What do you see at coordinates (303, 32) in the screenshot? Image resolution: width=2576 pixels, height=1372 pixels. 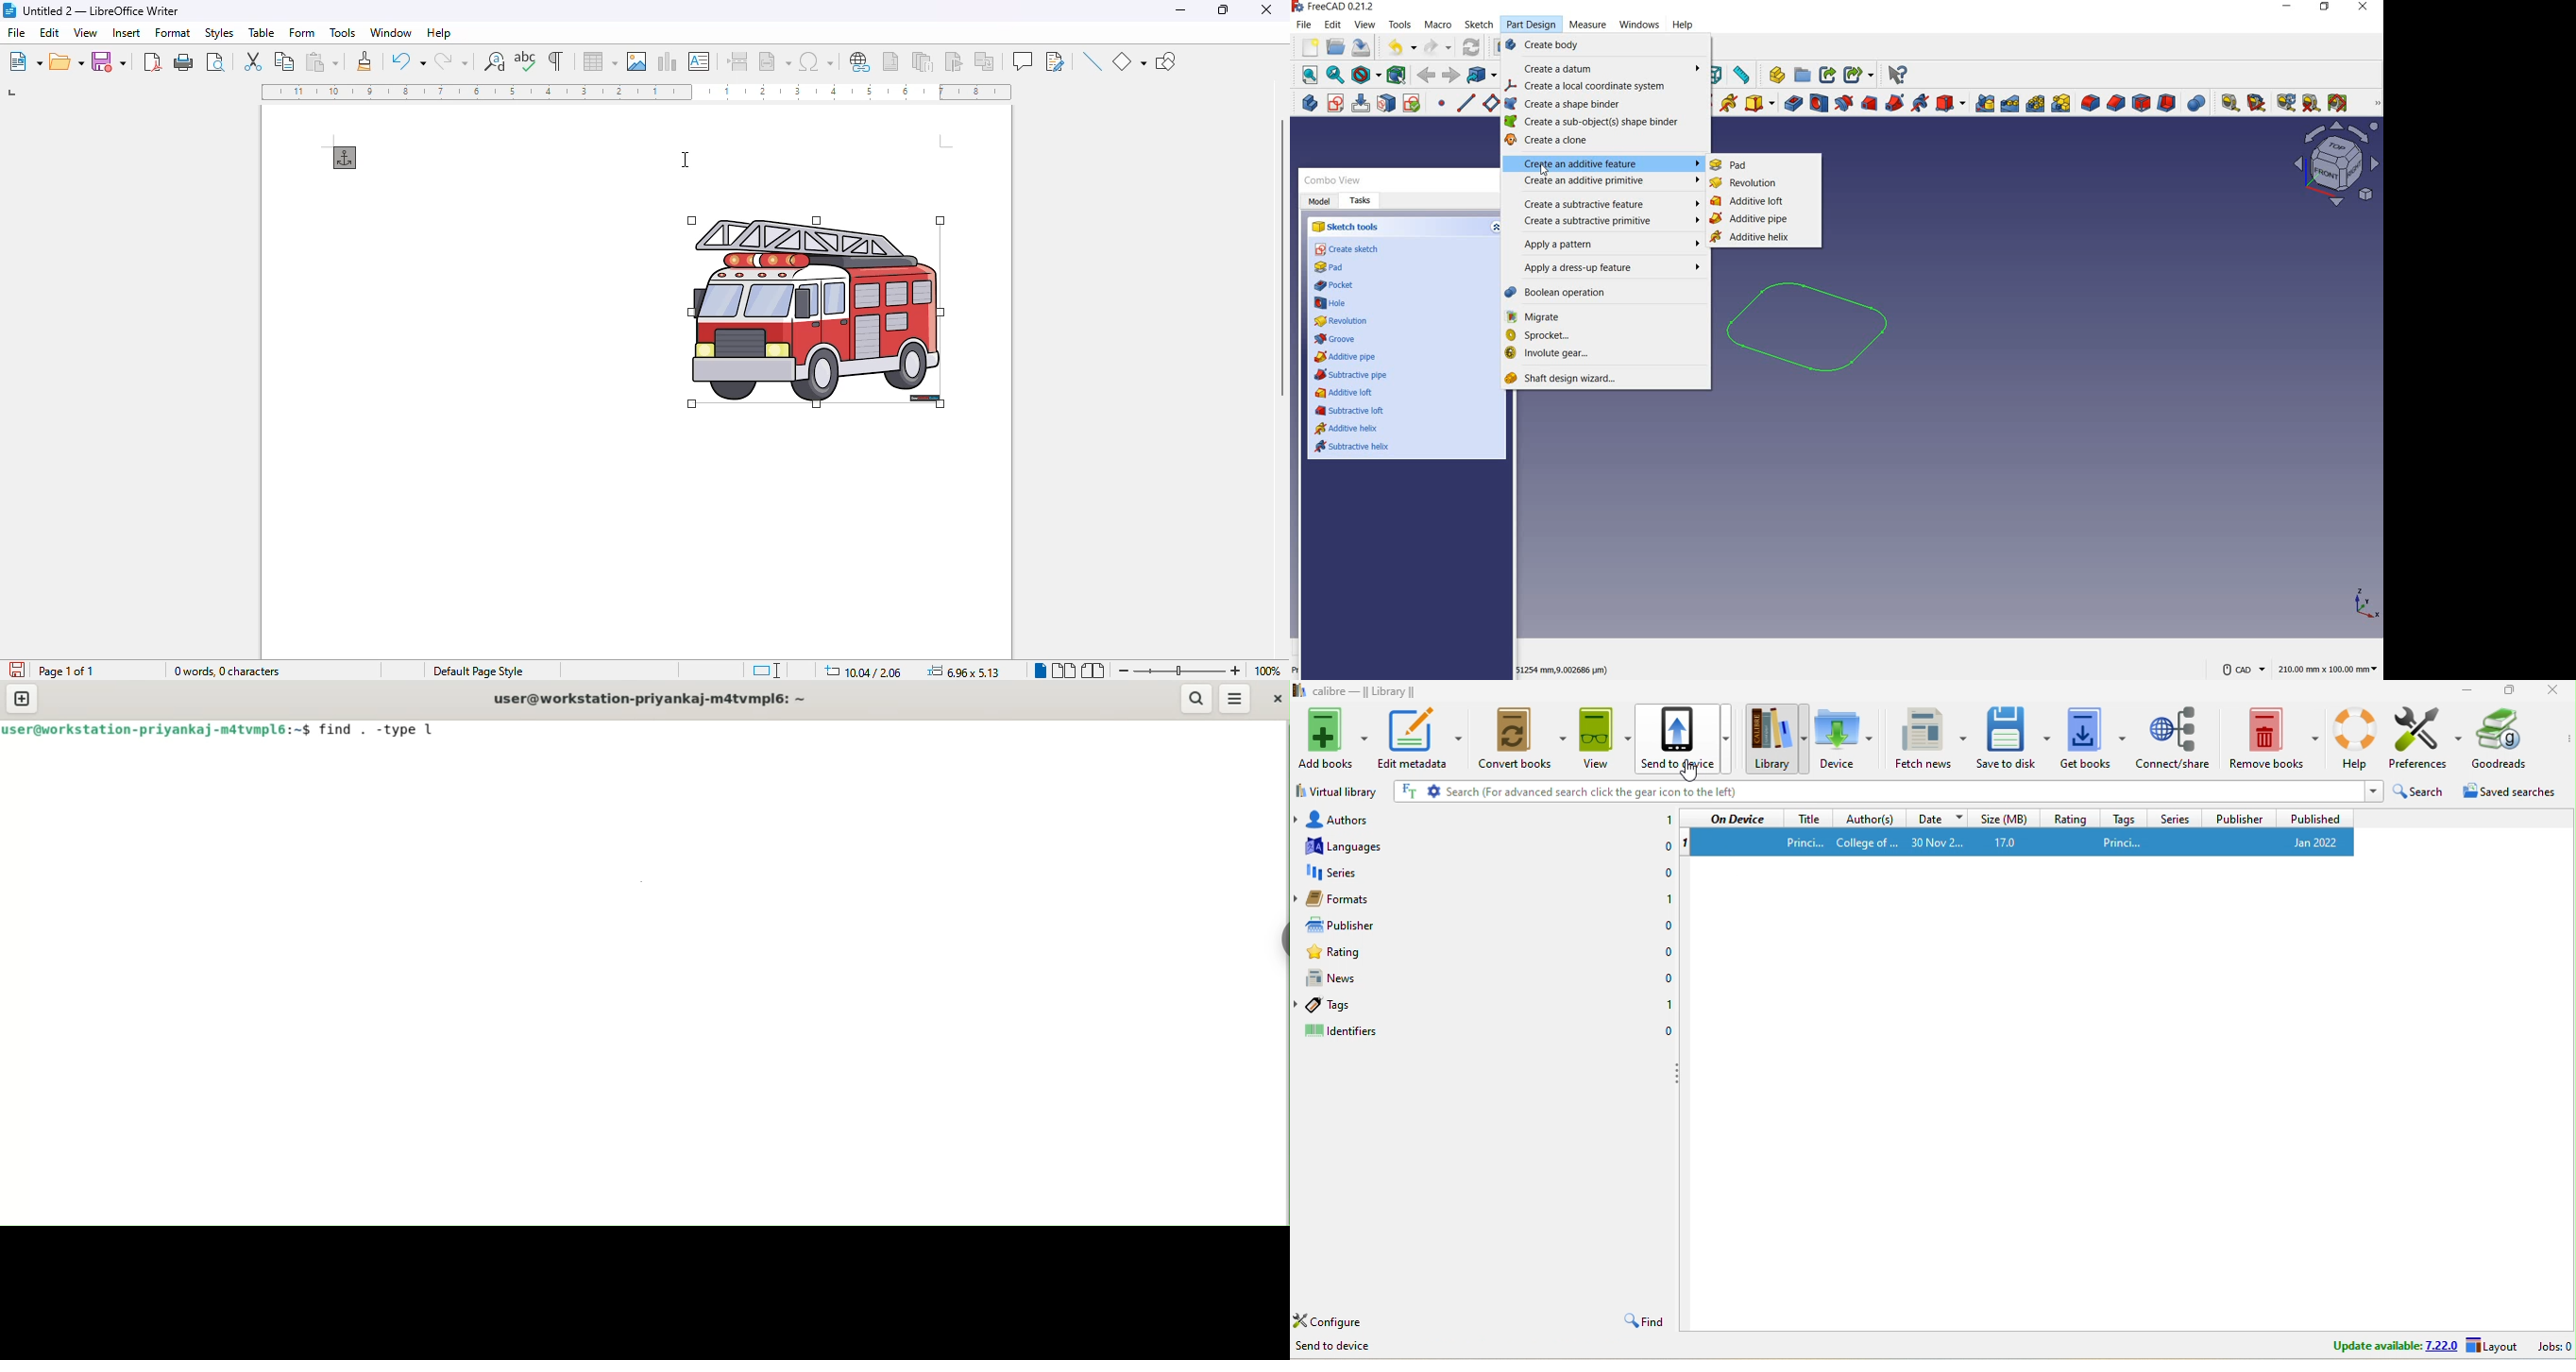 I see `form` at bounding box center [303, 32].